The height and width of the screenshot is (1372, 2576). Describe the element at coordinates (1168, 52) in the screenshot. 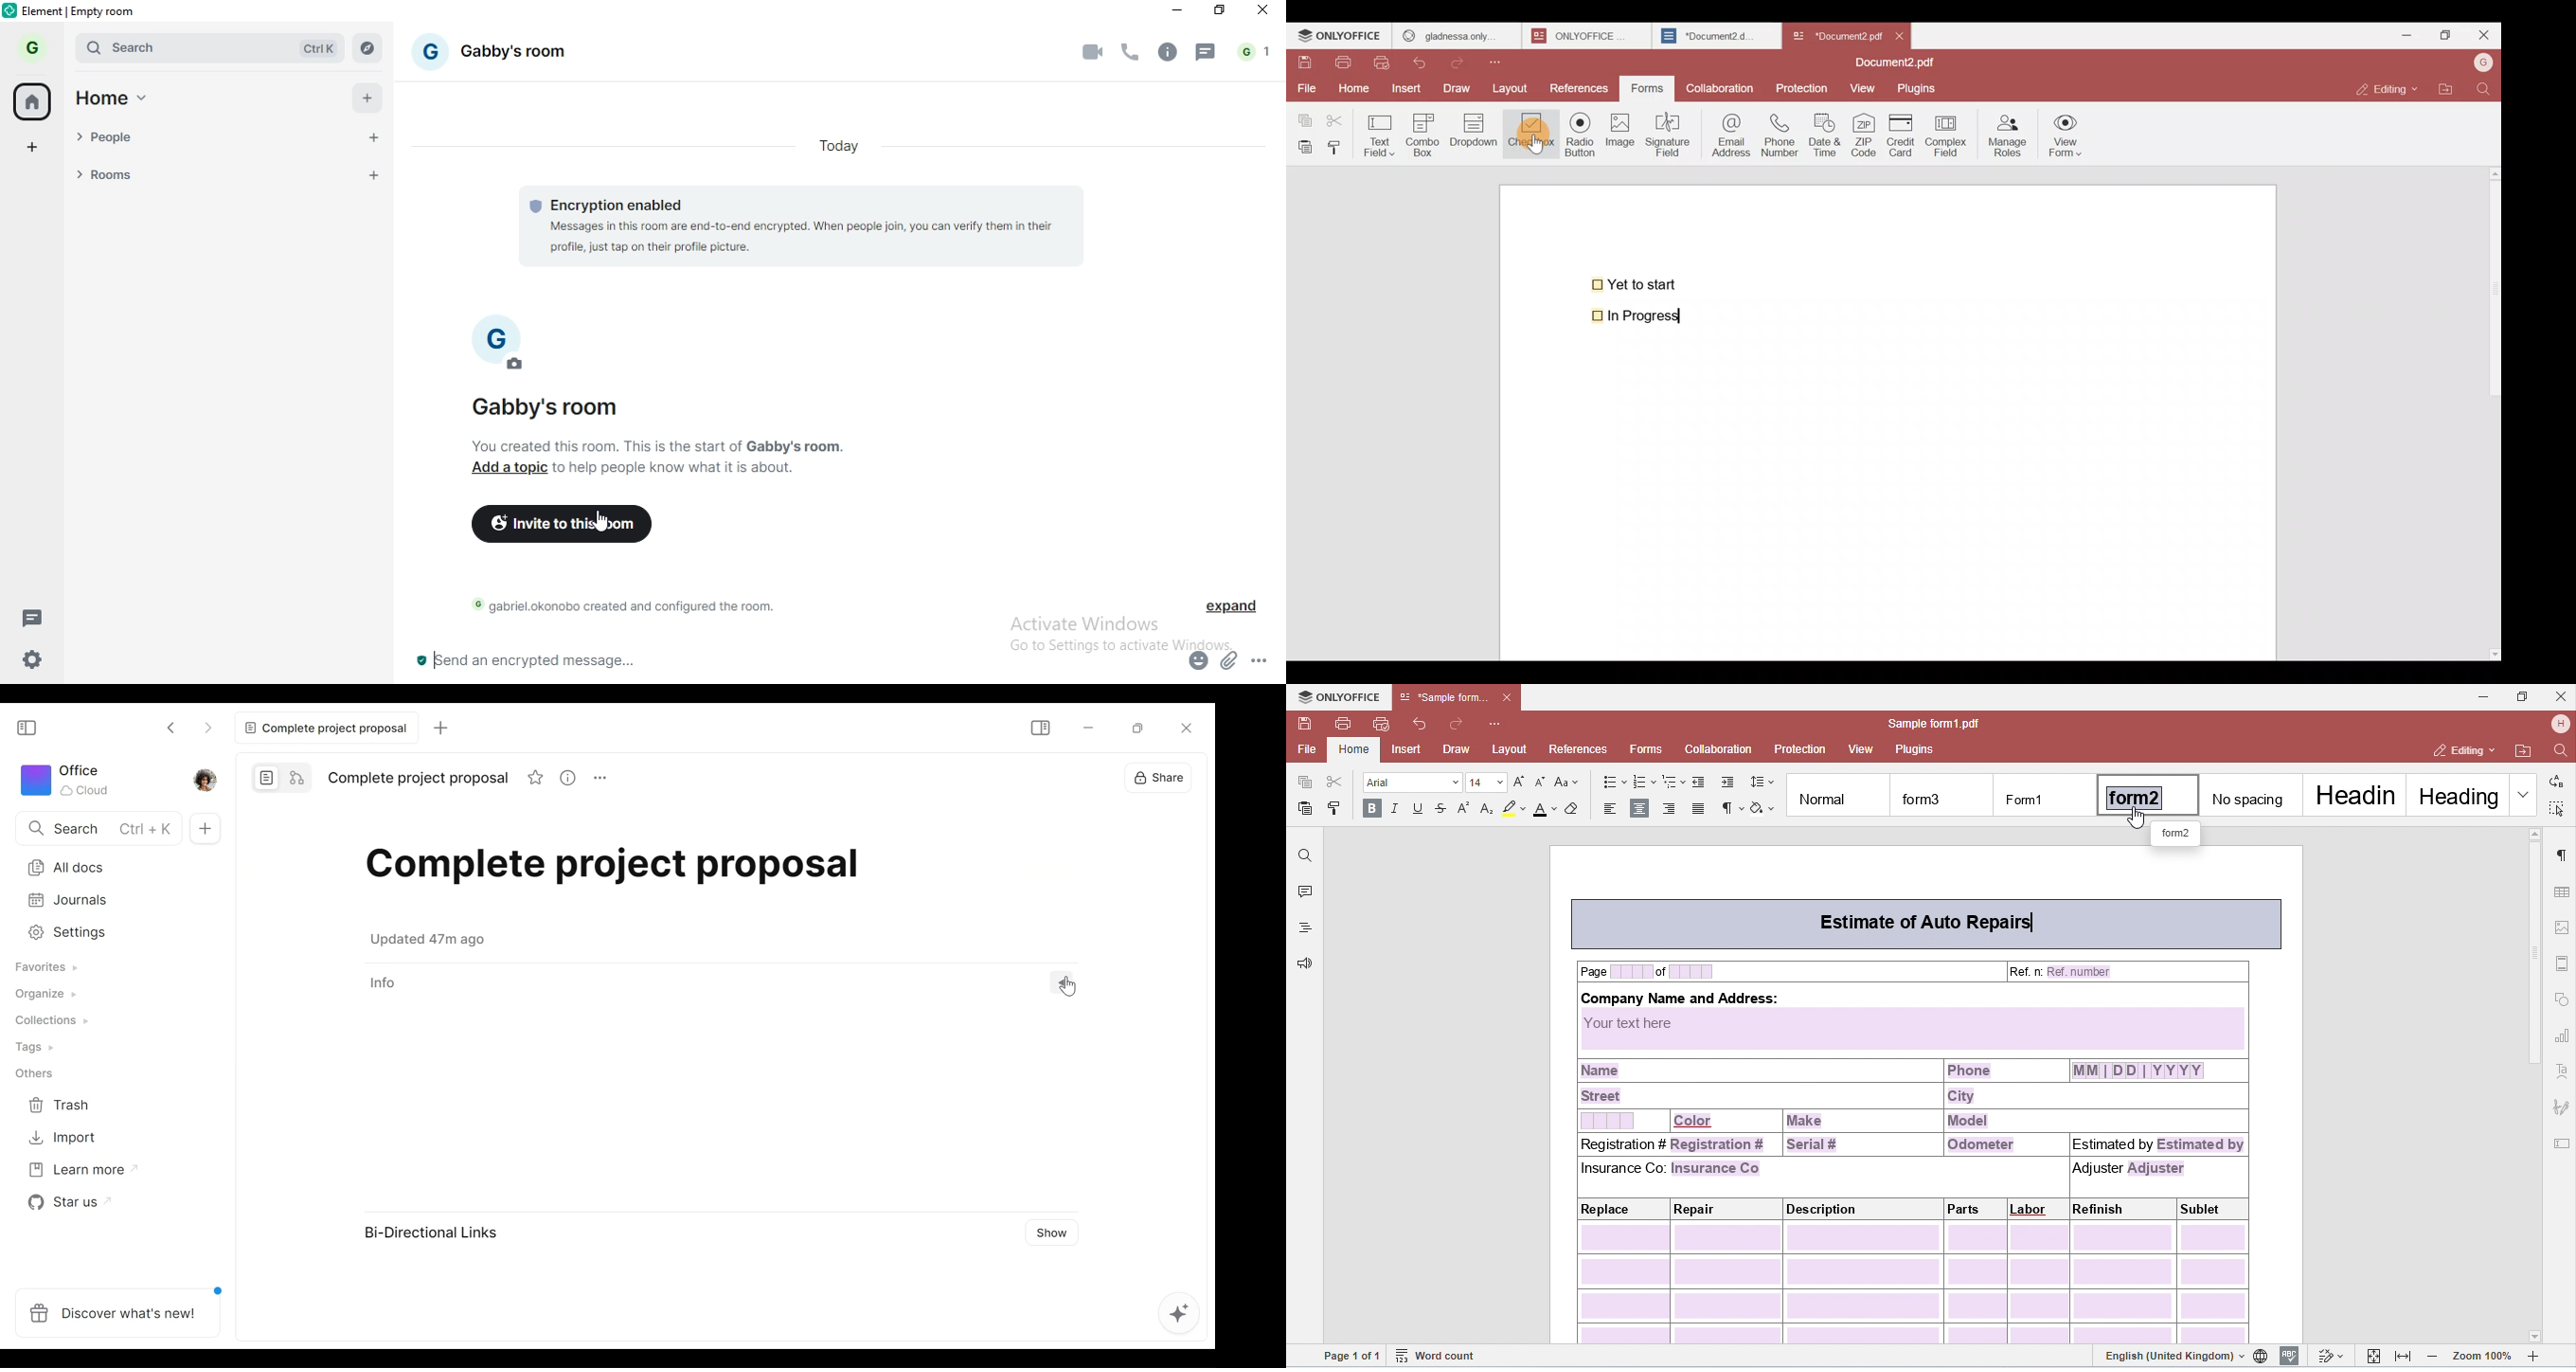

I see `info` at that location.